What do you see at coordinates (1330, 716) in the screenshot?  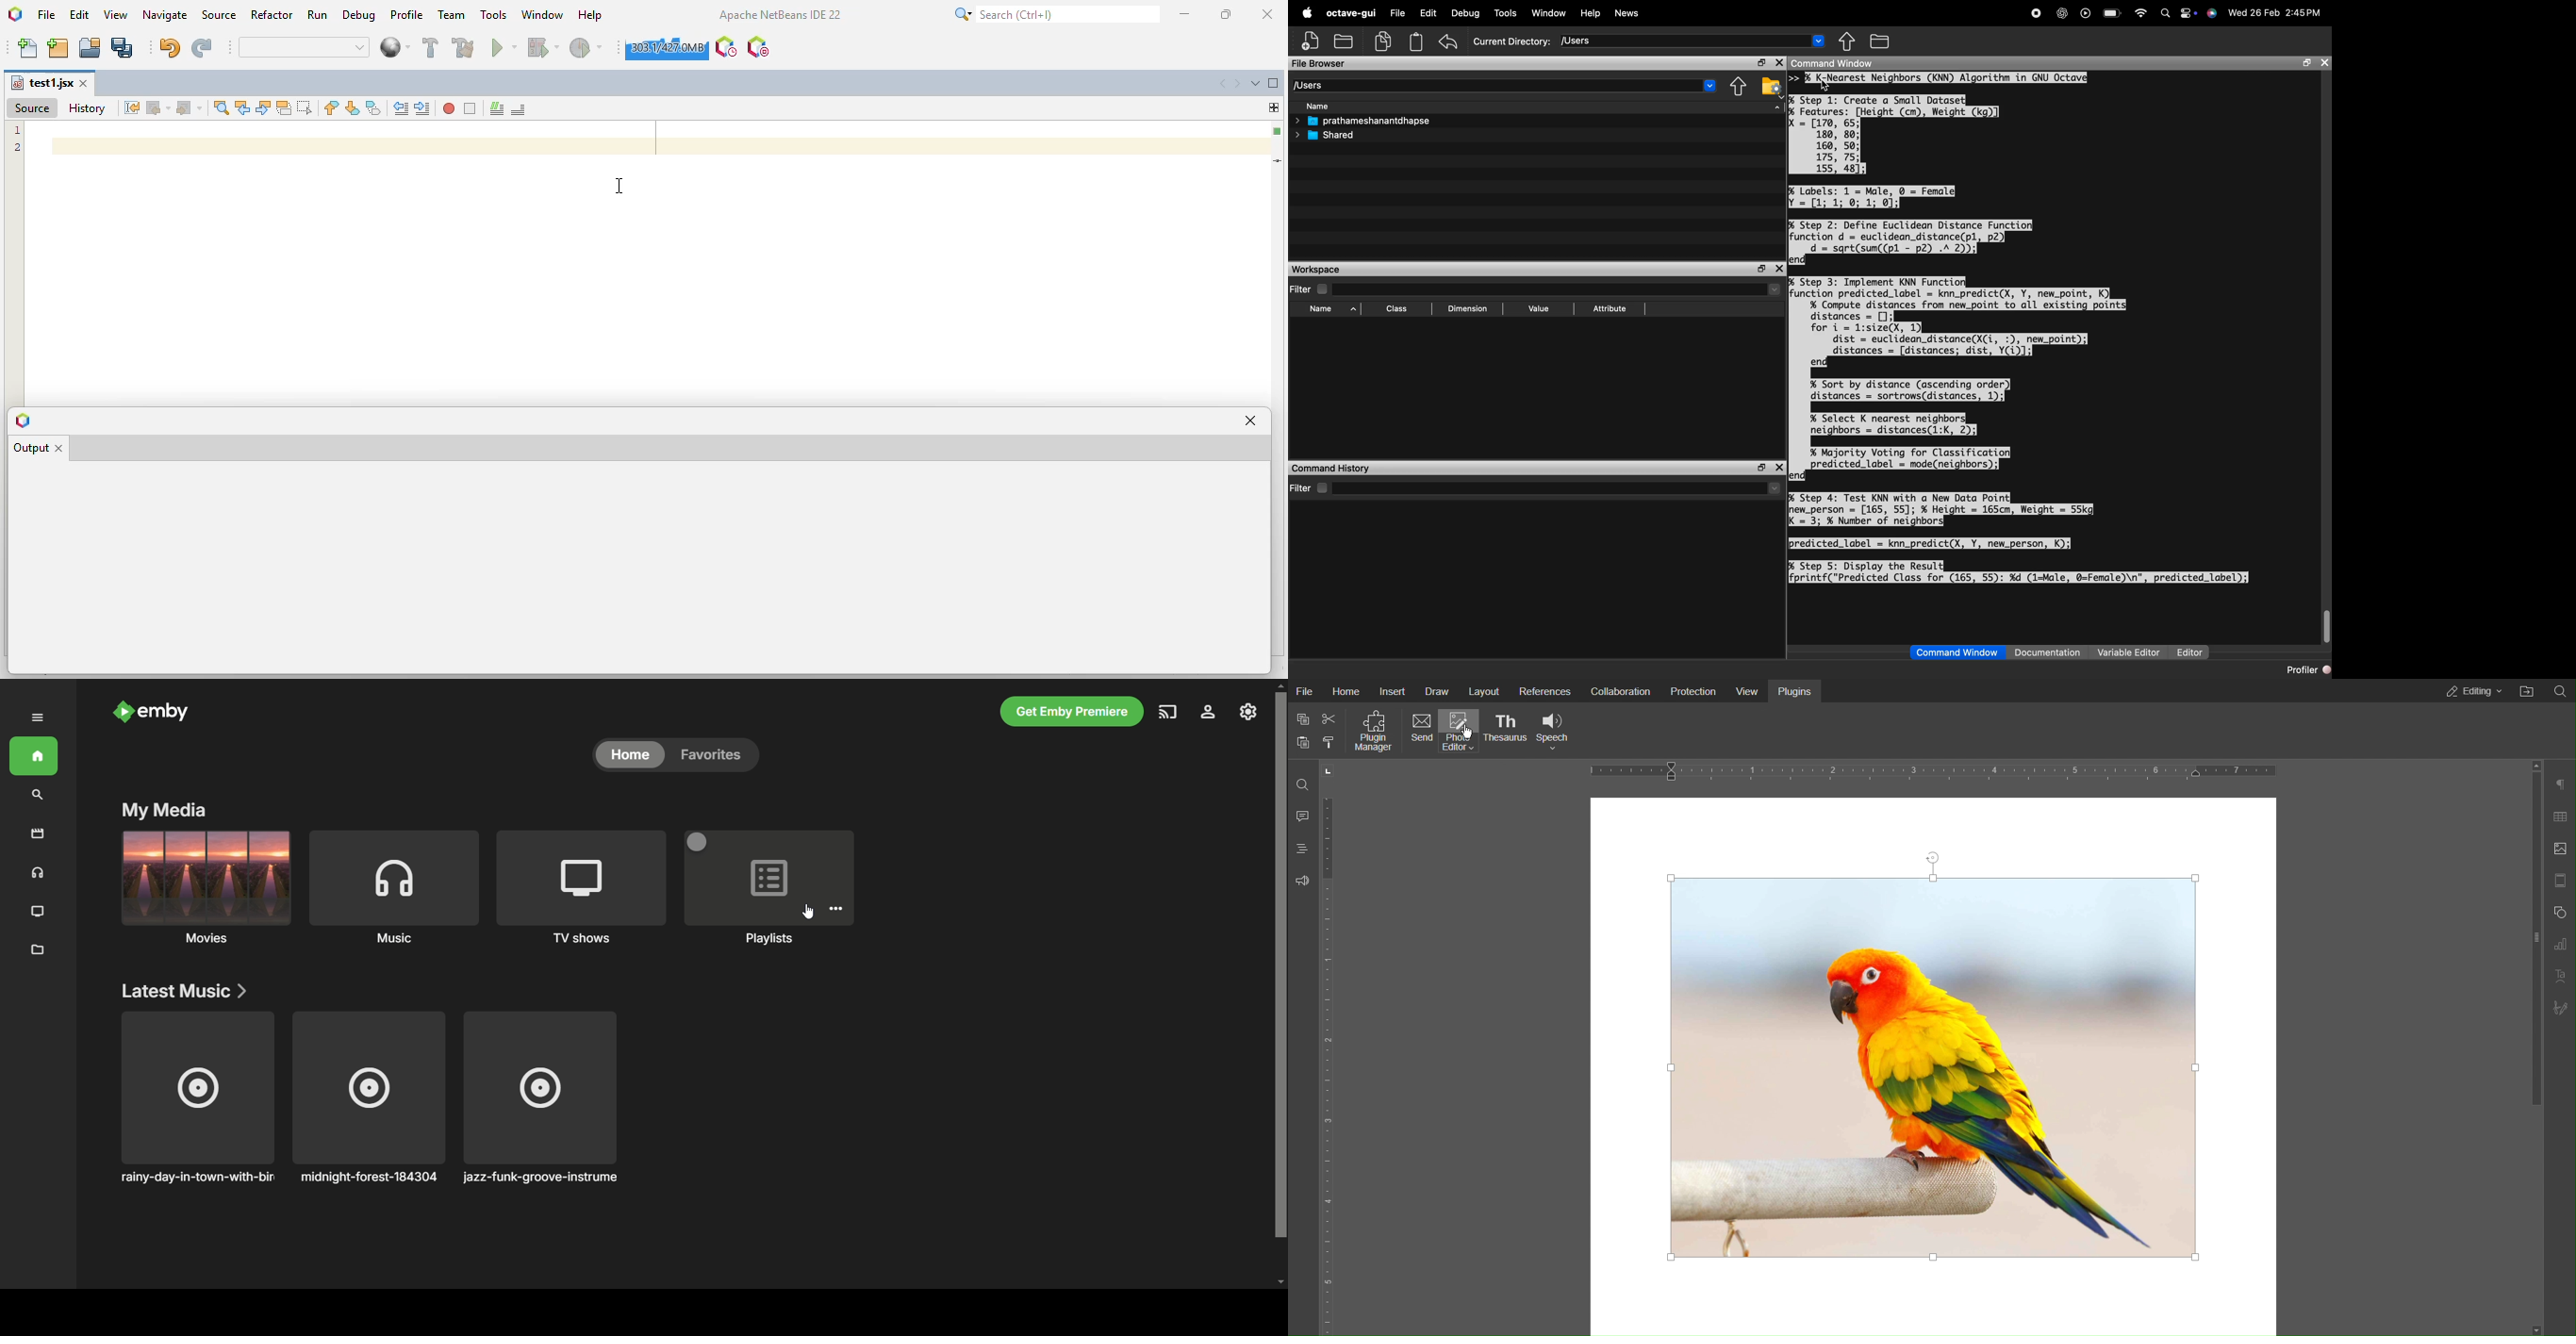 I see `Cut` at bounding box center [1330, 716].